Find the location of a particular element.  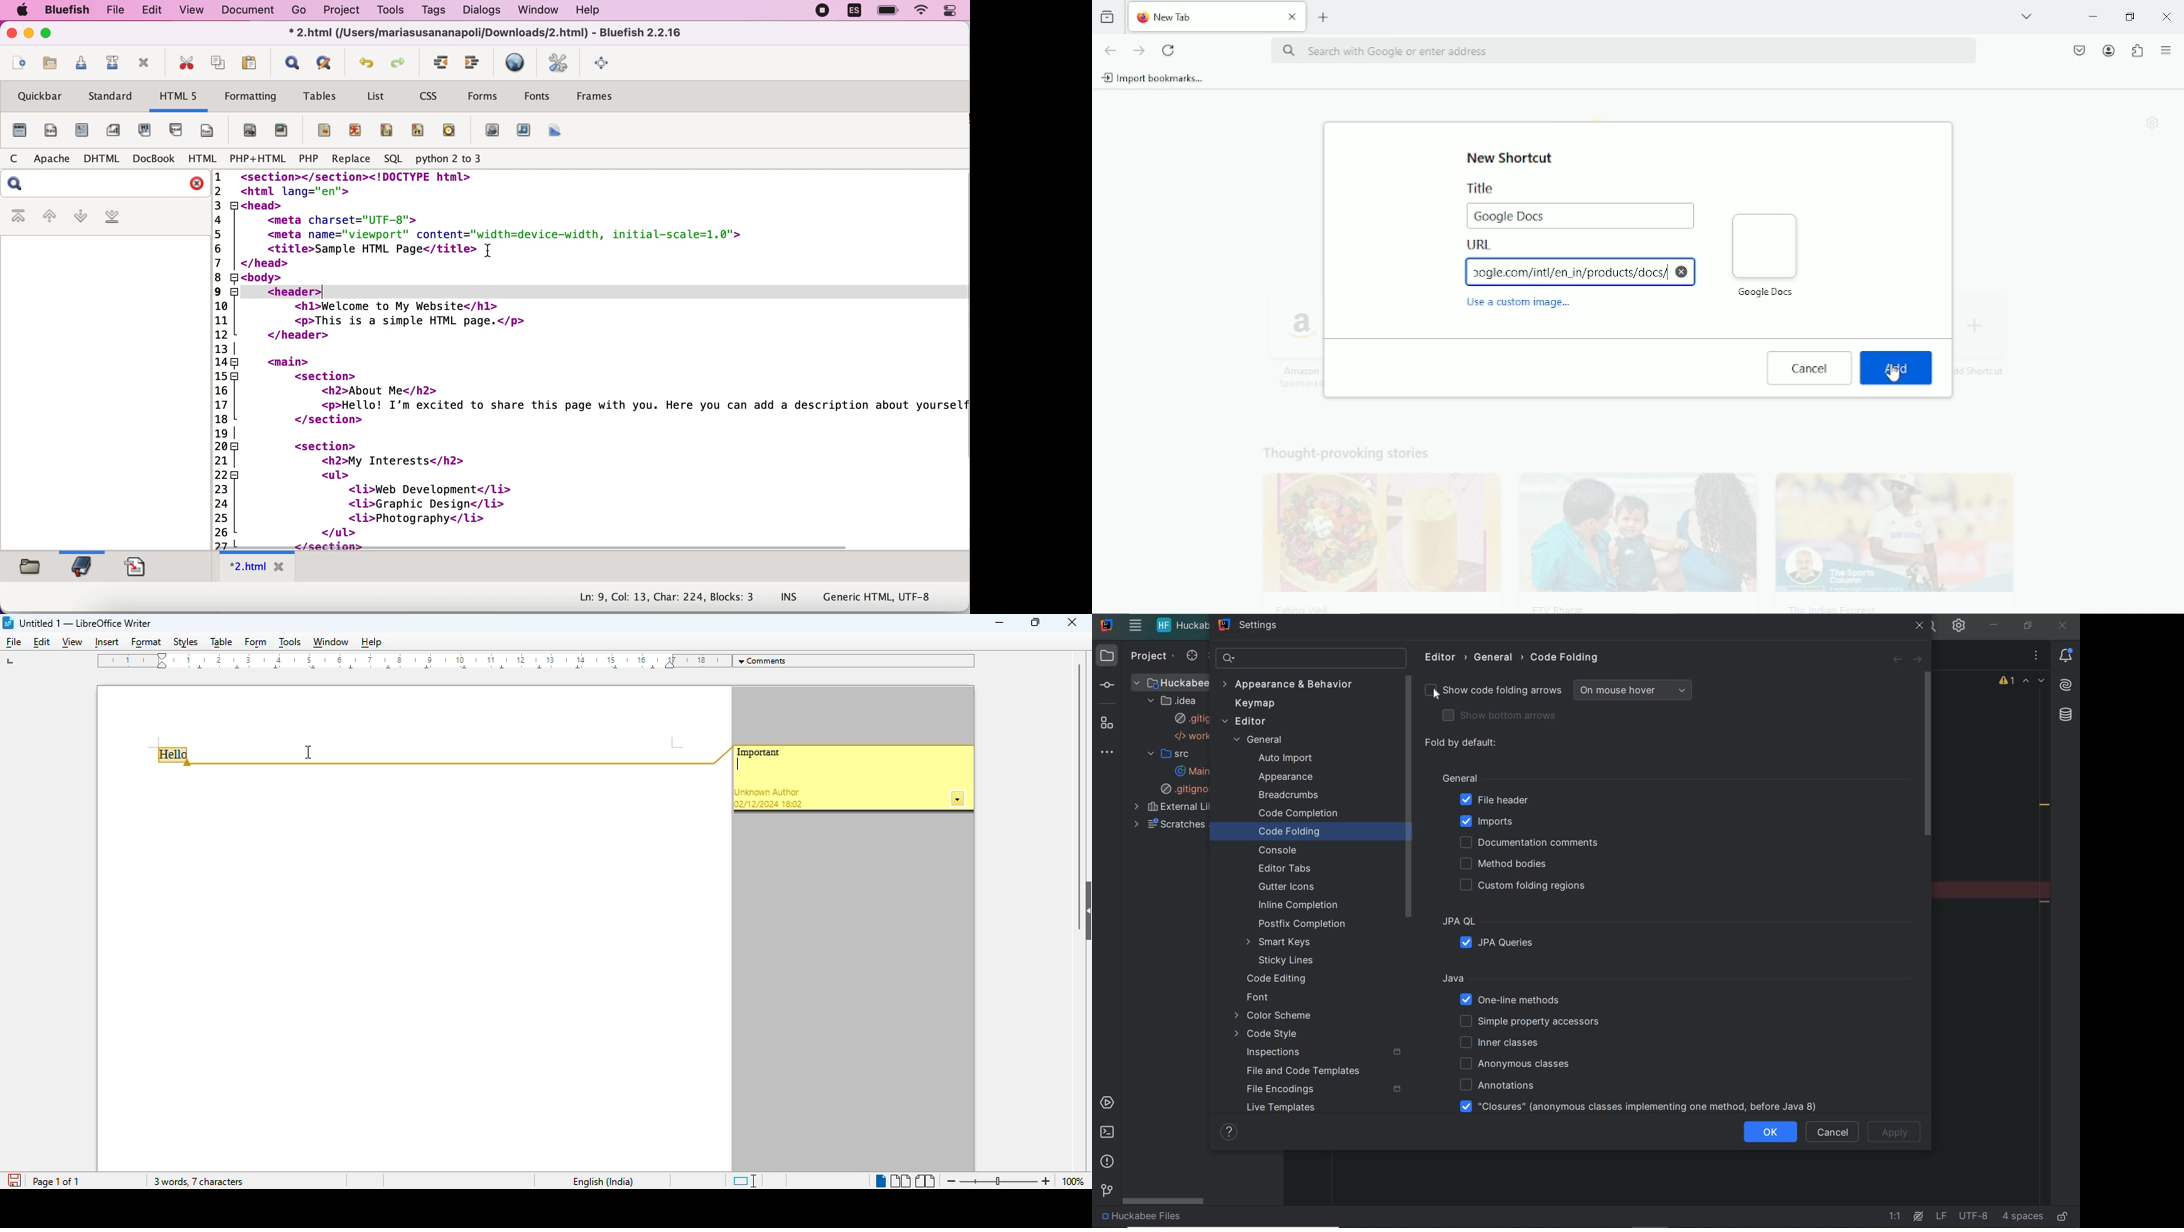

minimize is located at coordinates (1000, 623).